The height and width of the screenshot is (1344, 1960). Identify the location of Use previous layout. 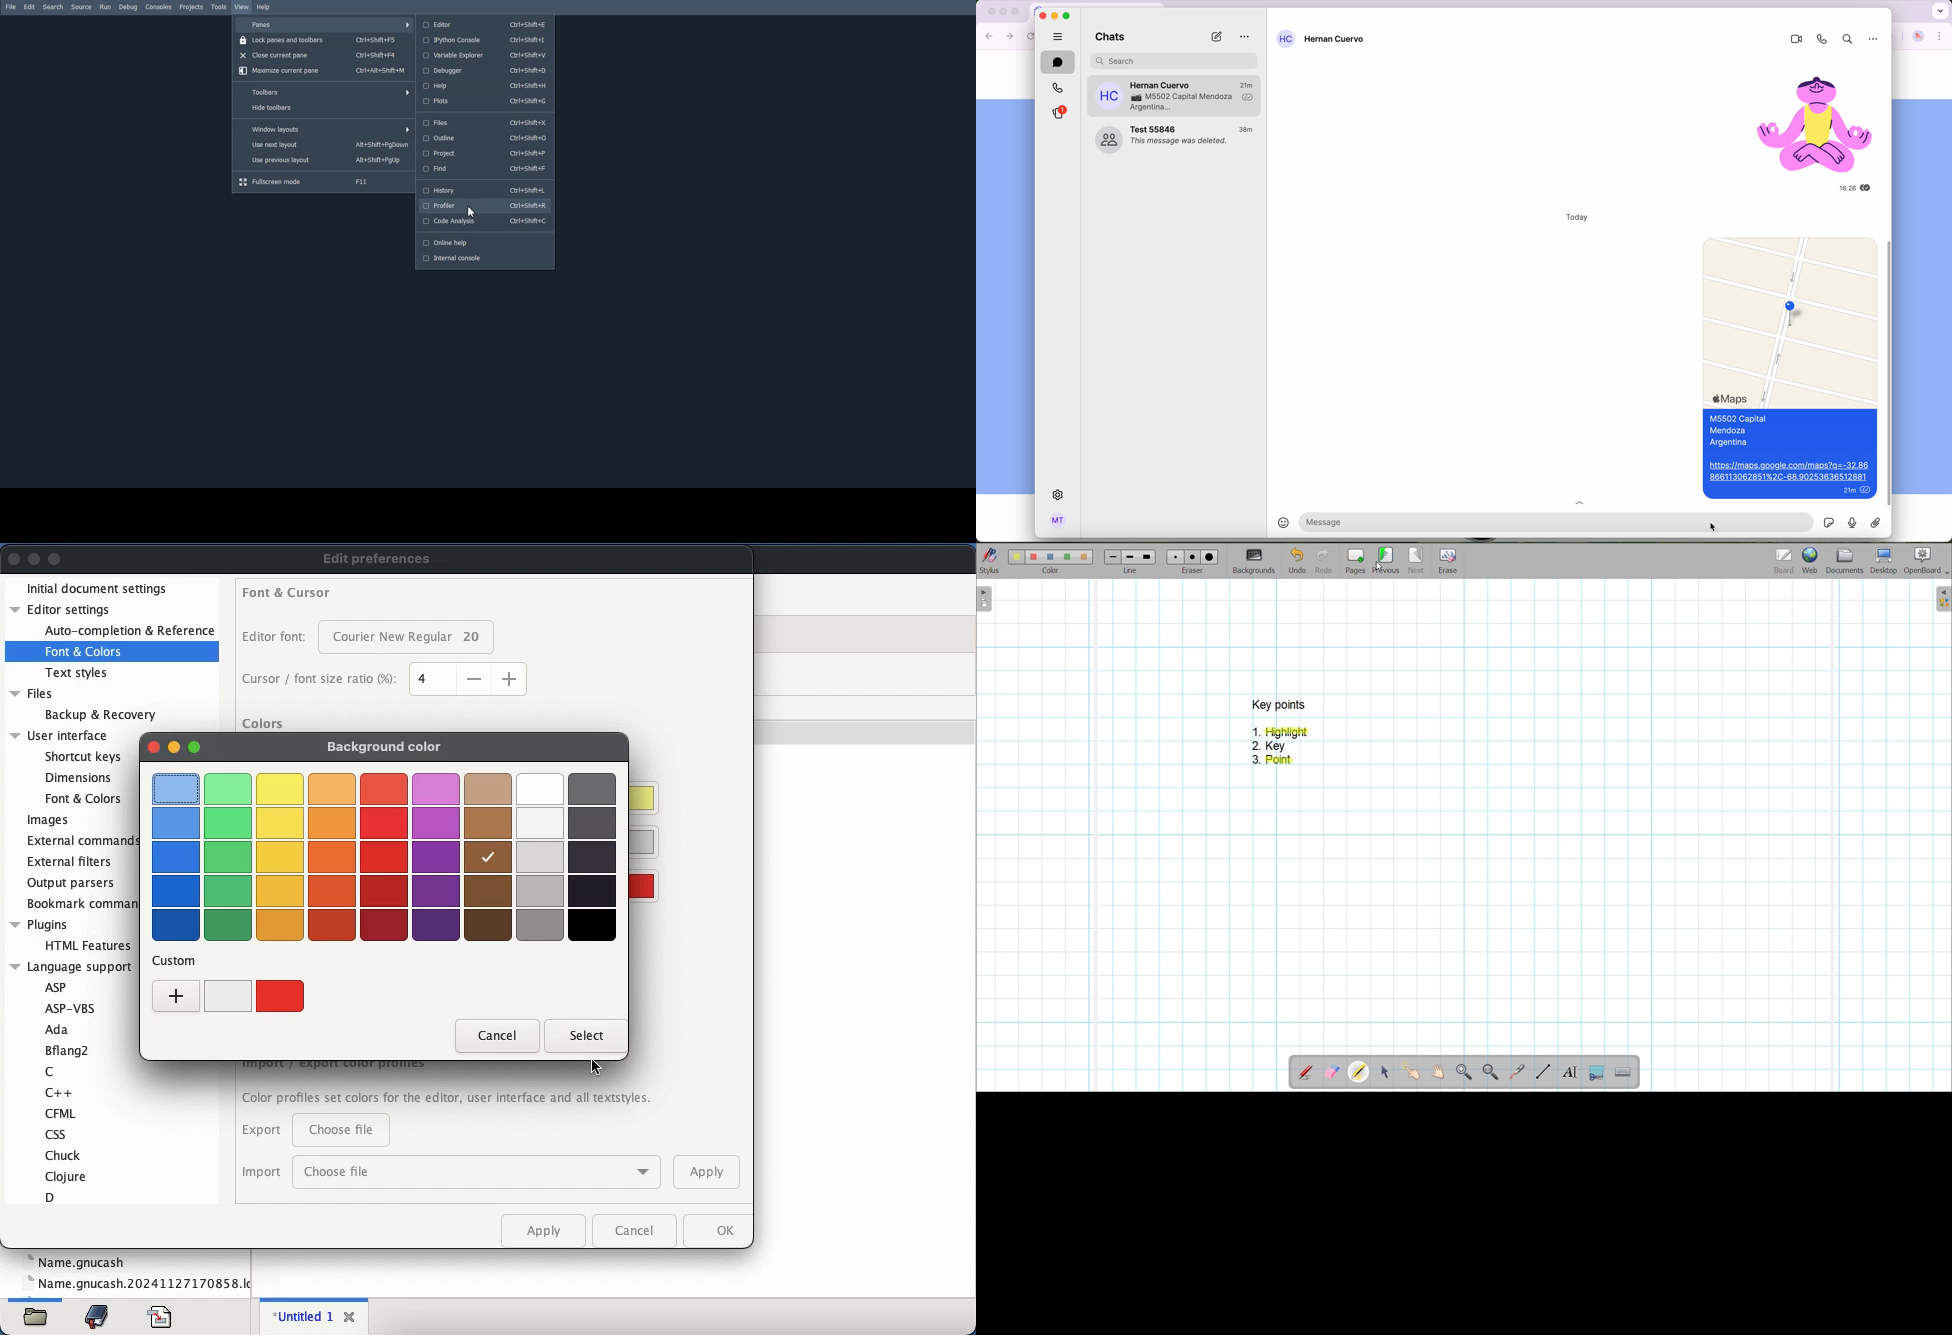
(325, 160).